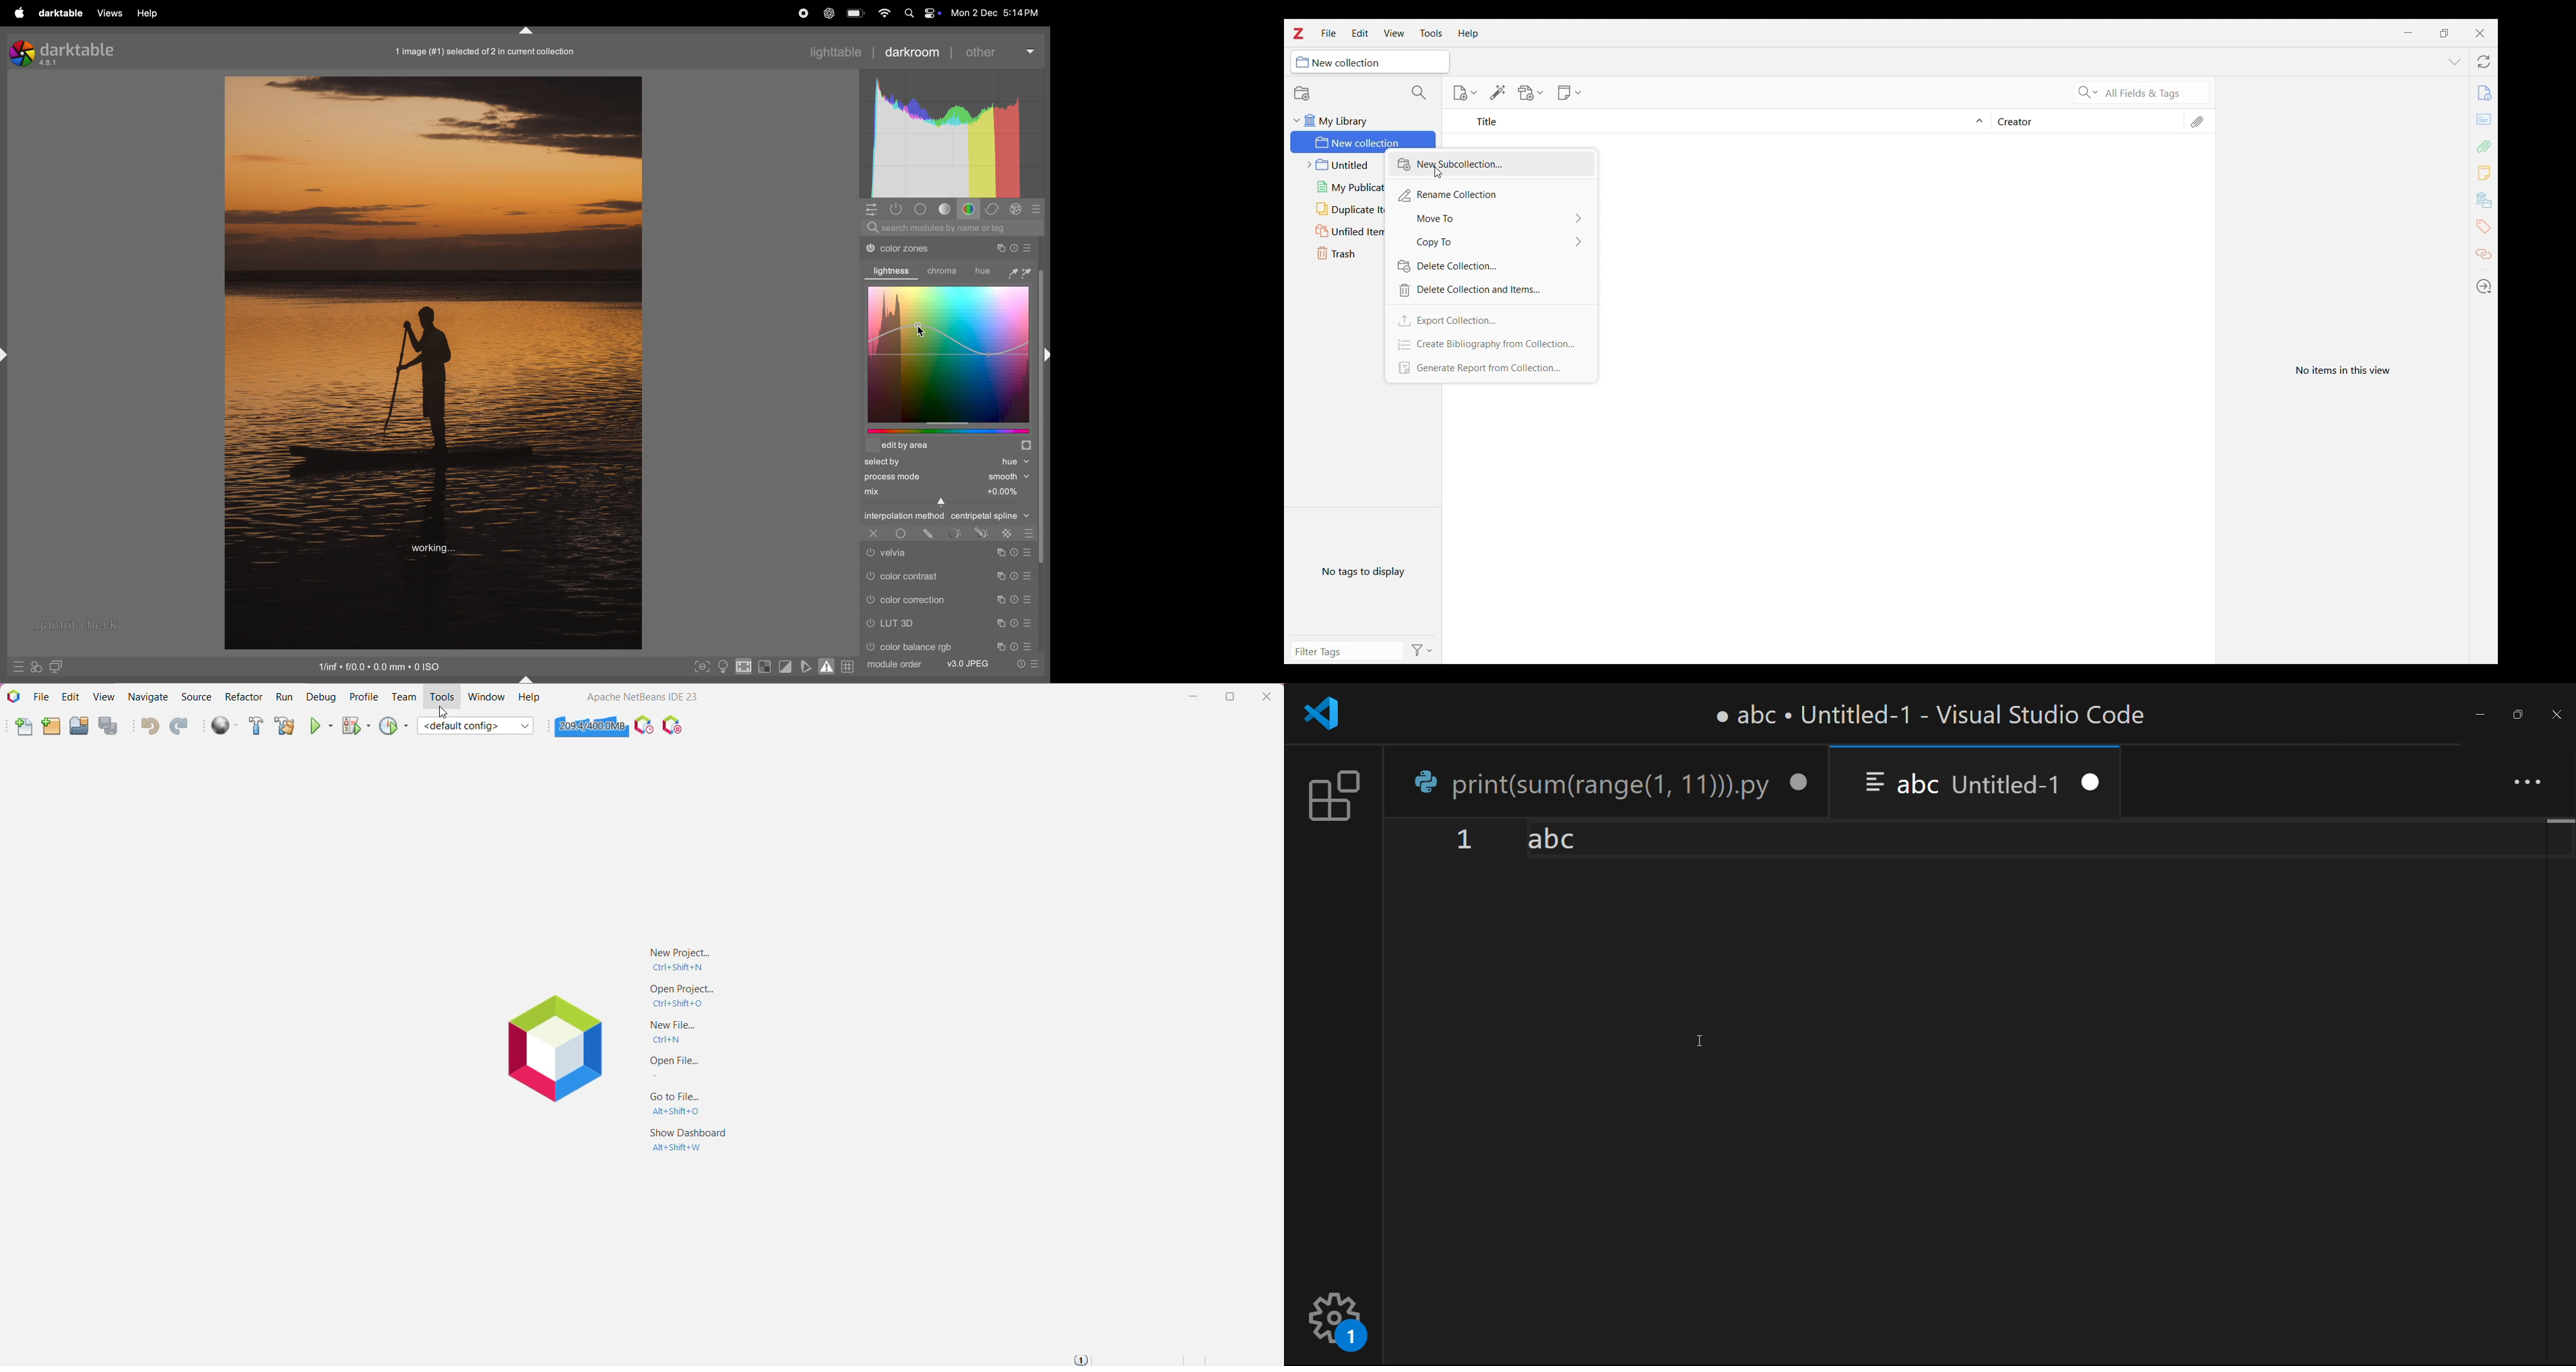 Image resolution: width=2576 pixels, height=1372 pixels. I want to click on Copy, so click(1000, 647).